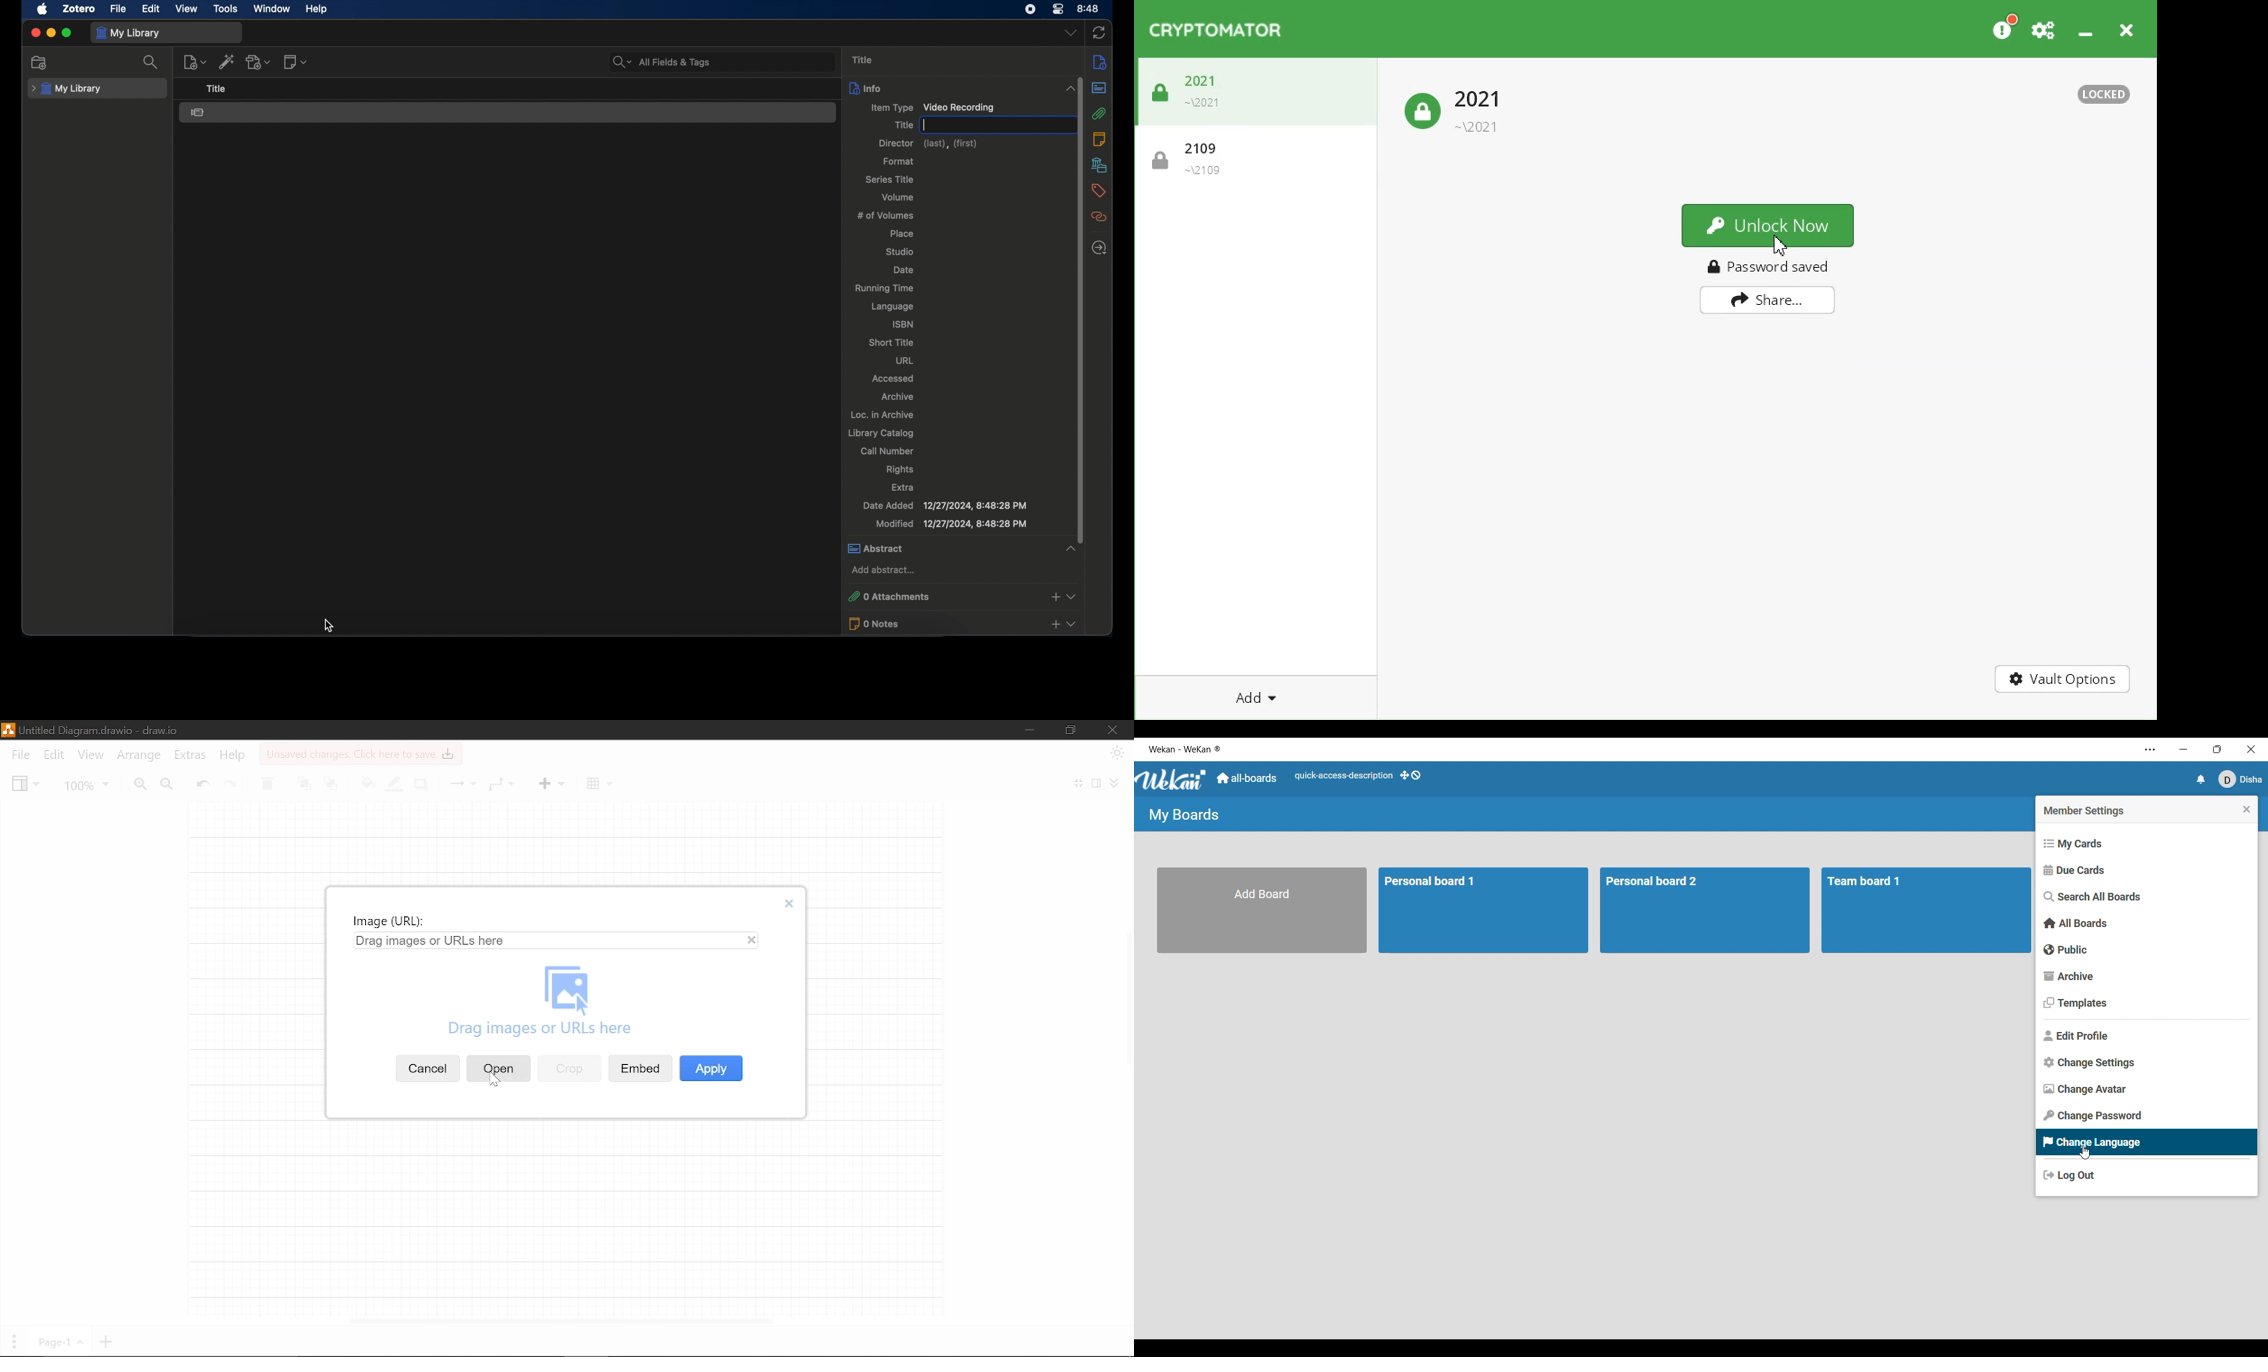 Image resolution: width=2268 pixels, height=1372 pixels. Describe the element at coordinates (2216, 748) in the screenshot. I see `Maximize` at that location.